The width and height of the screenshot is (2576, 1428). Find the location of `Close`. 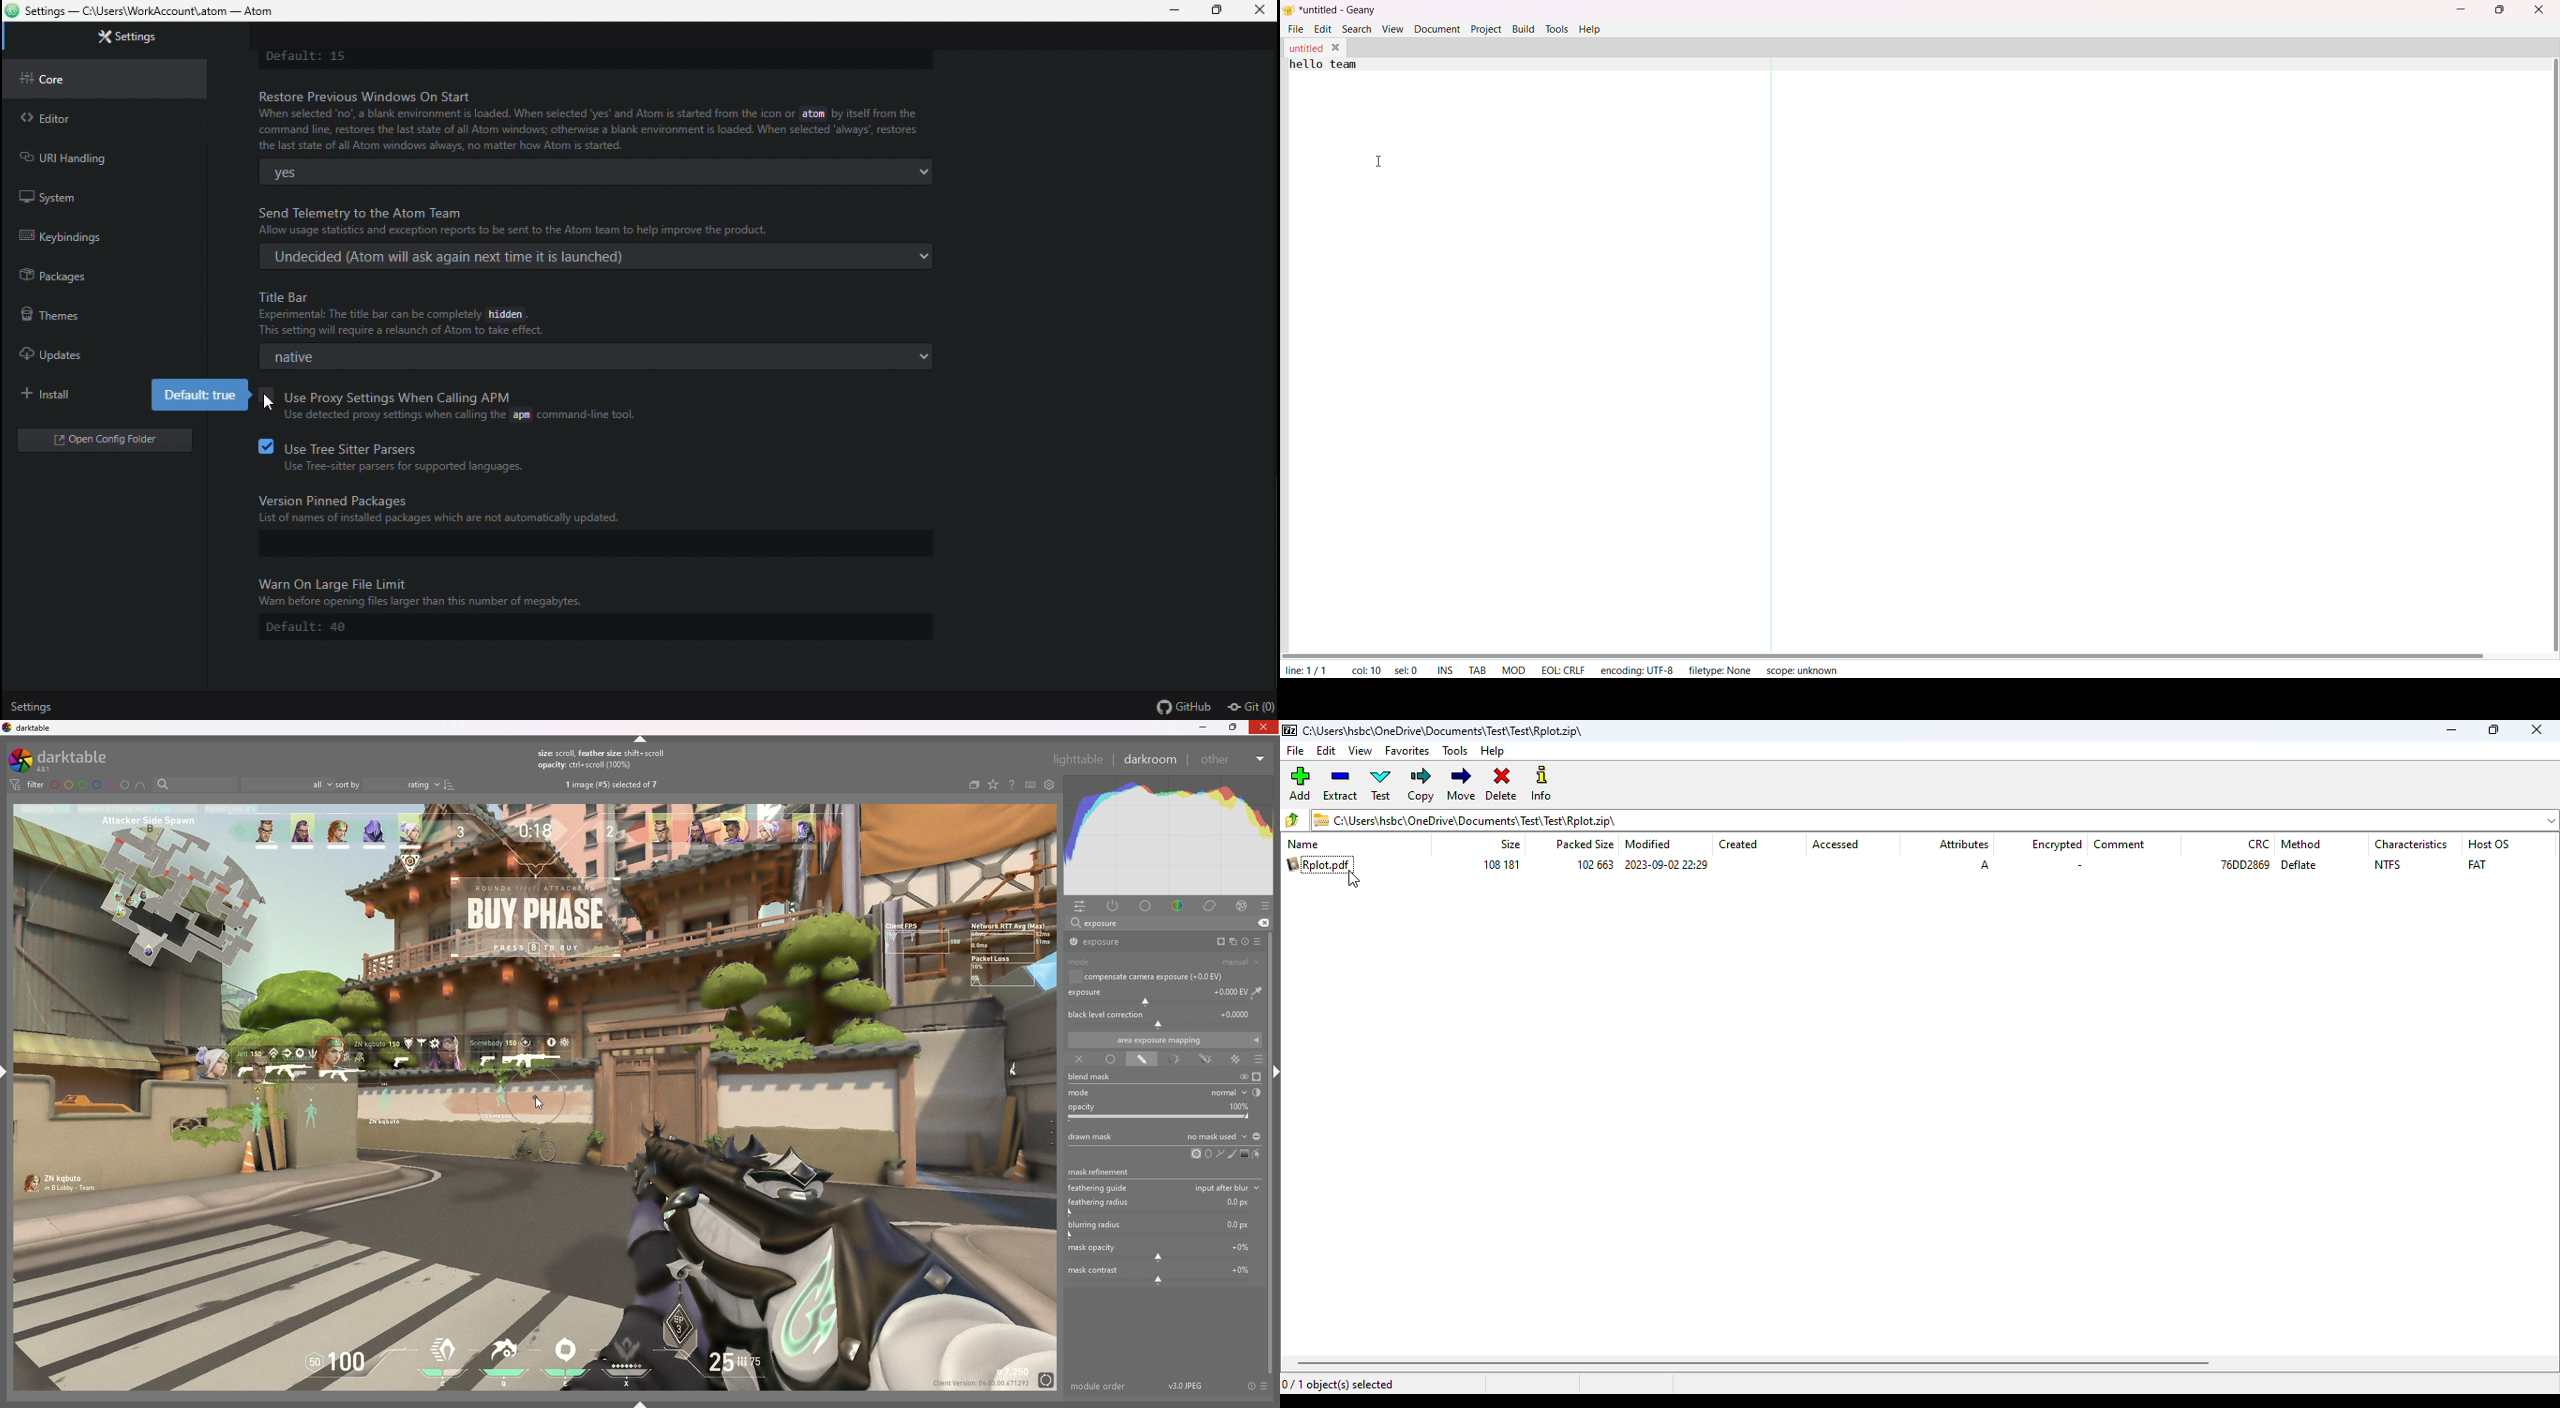

Close is located at coordinates (1262, 11).